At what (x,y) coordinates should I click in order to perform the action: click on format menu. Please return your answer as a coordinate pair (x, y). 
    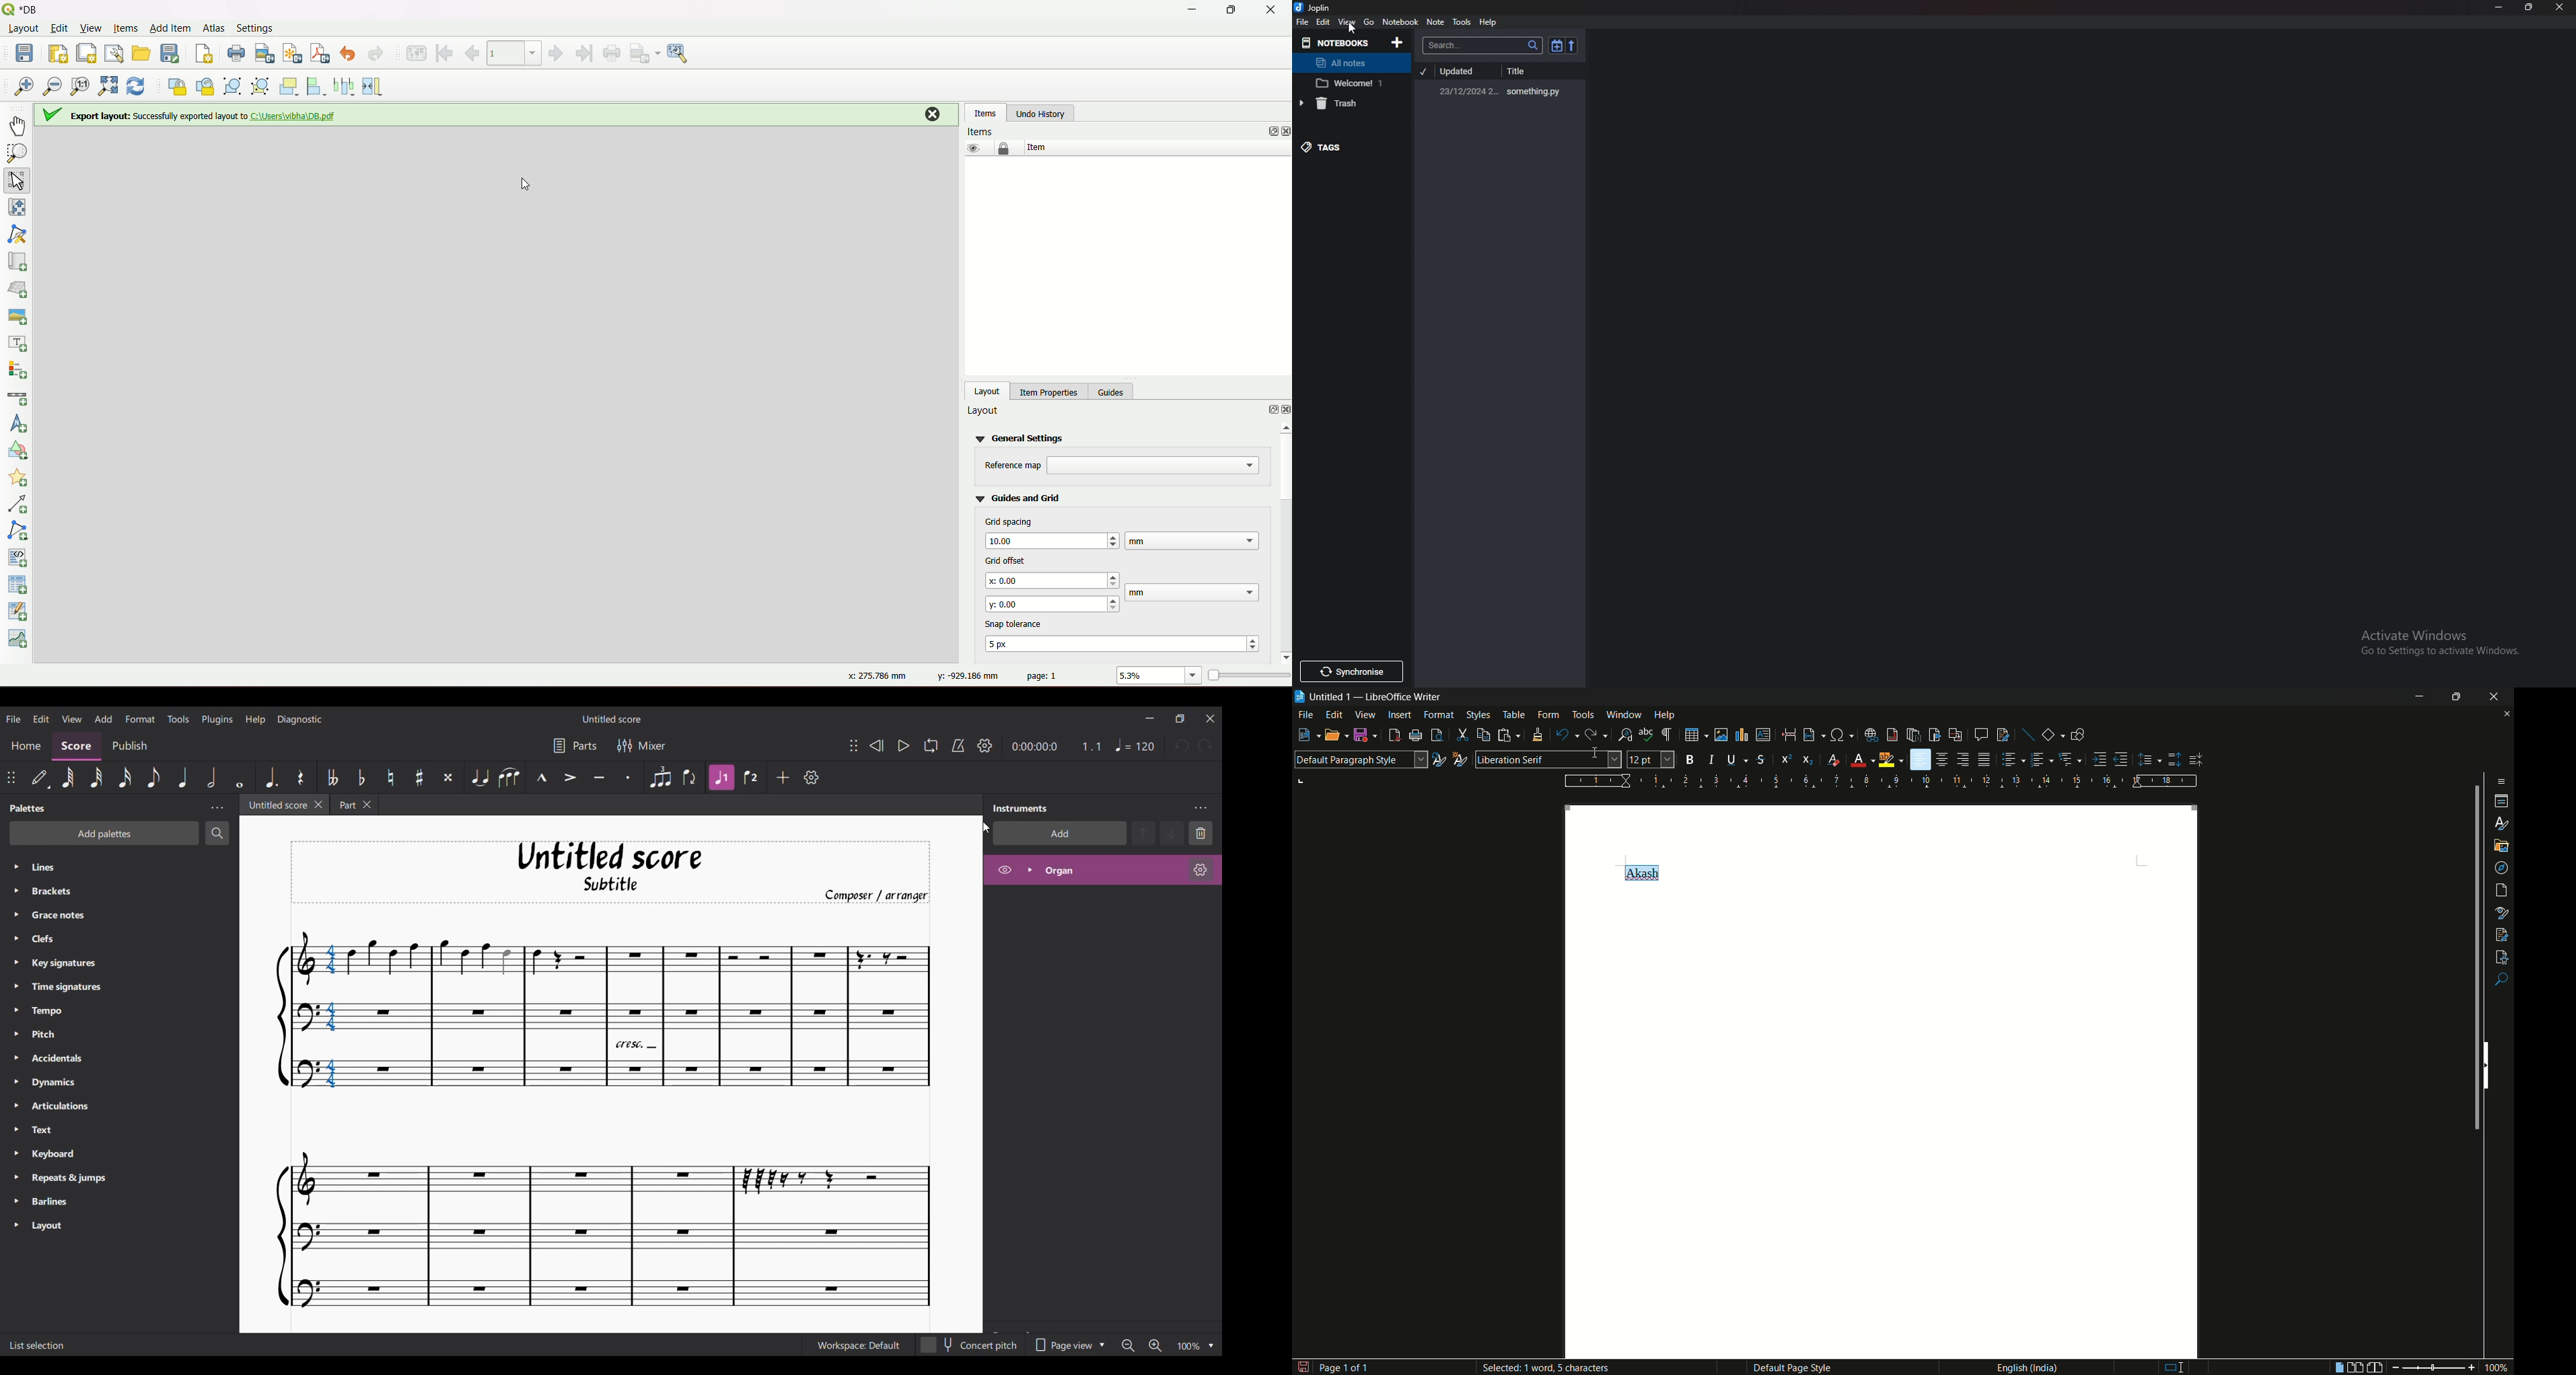
    Looking at the image, I should click on (1439, 714).